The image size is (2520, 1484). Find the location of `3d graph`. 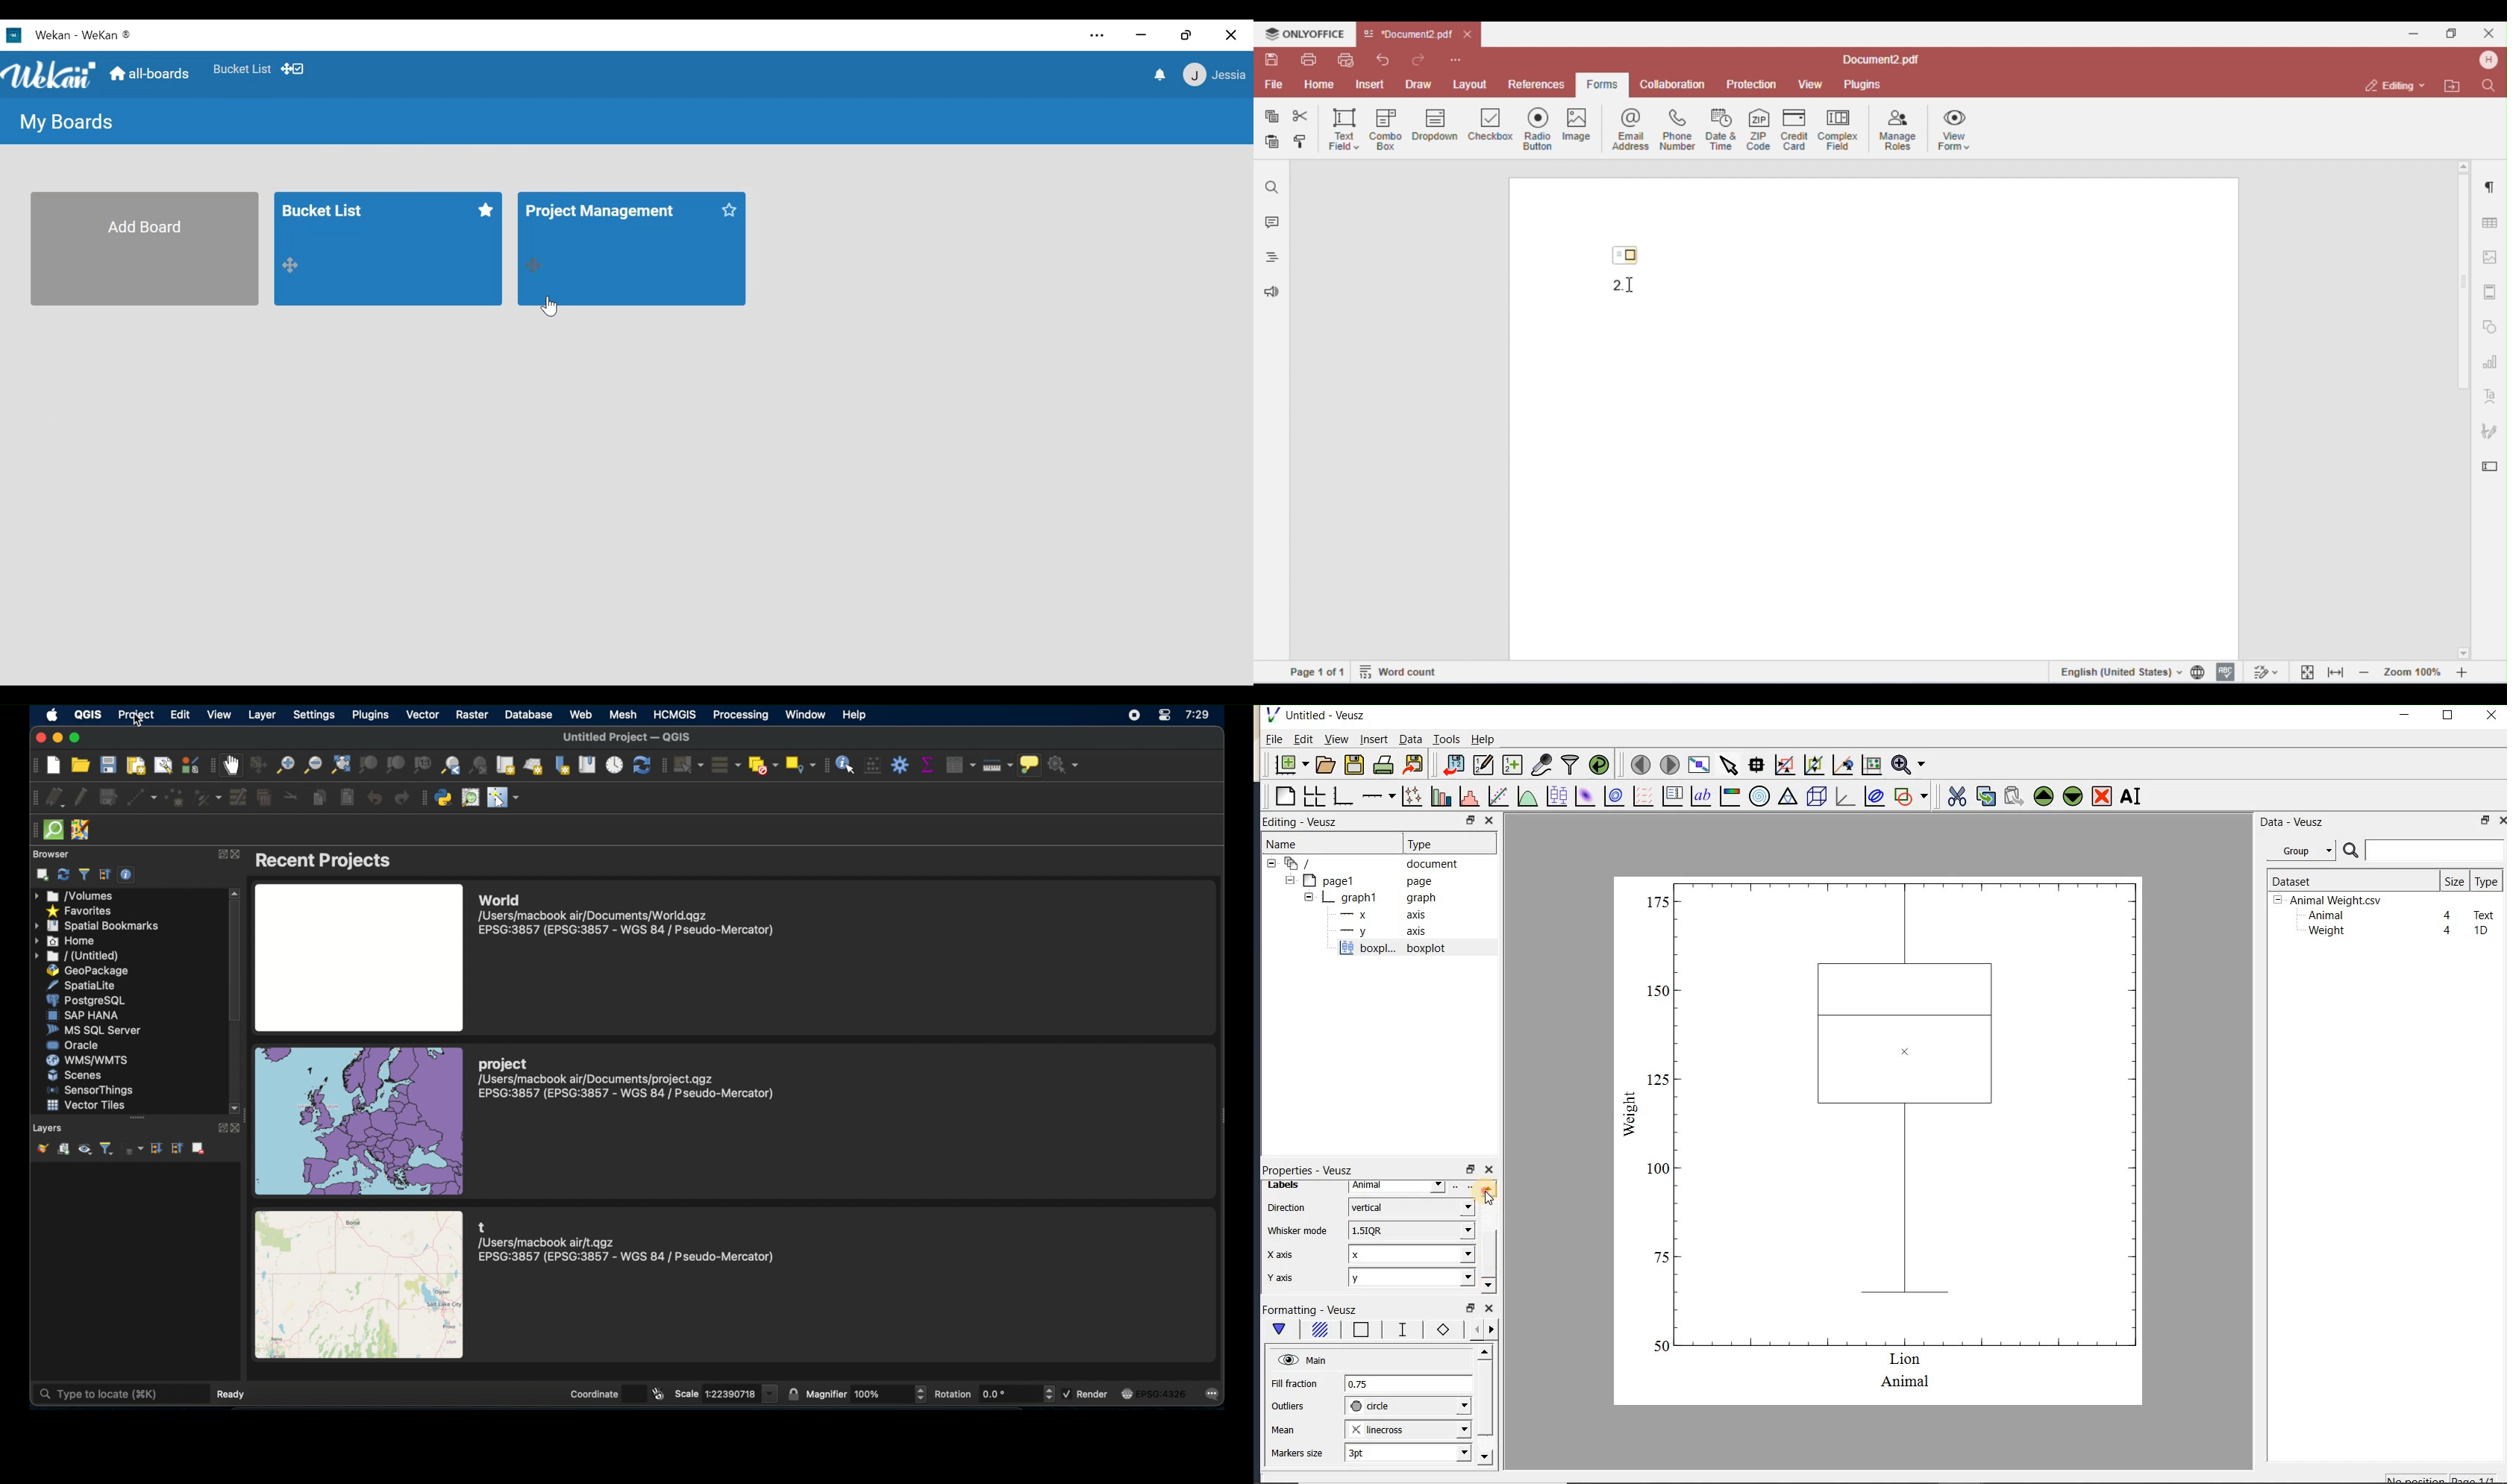

3d graph is located at coordinates (1843, 796).